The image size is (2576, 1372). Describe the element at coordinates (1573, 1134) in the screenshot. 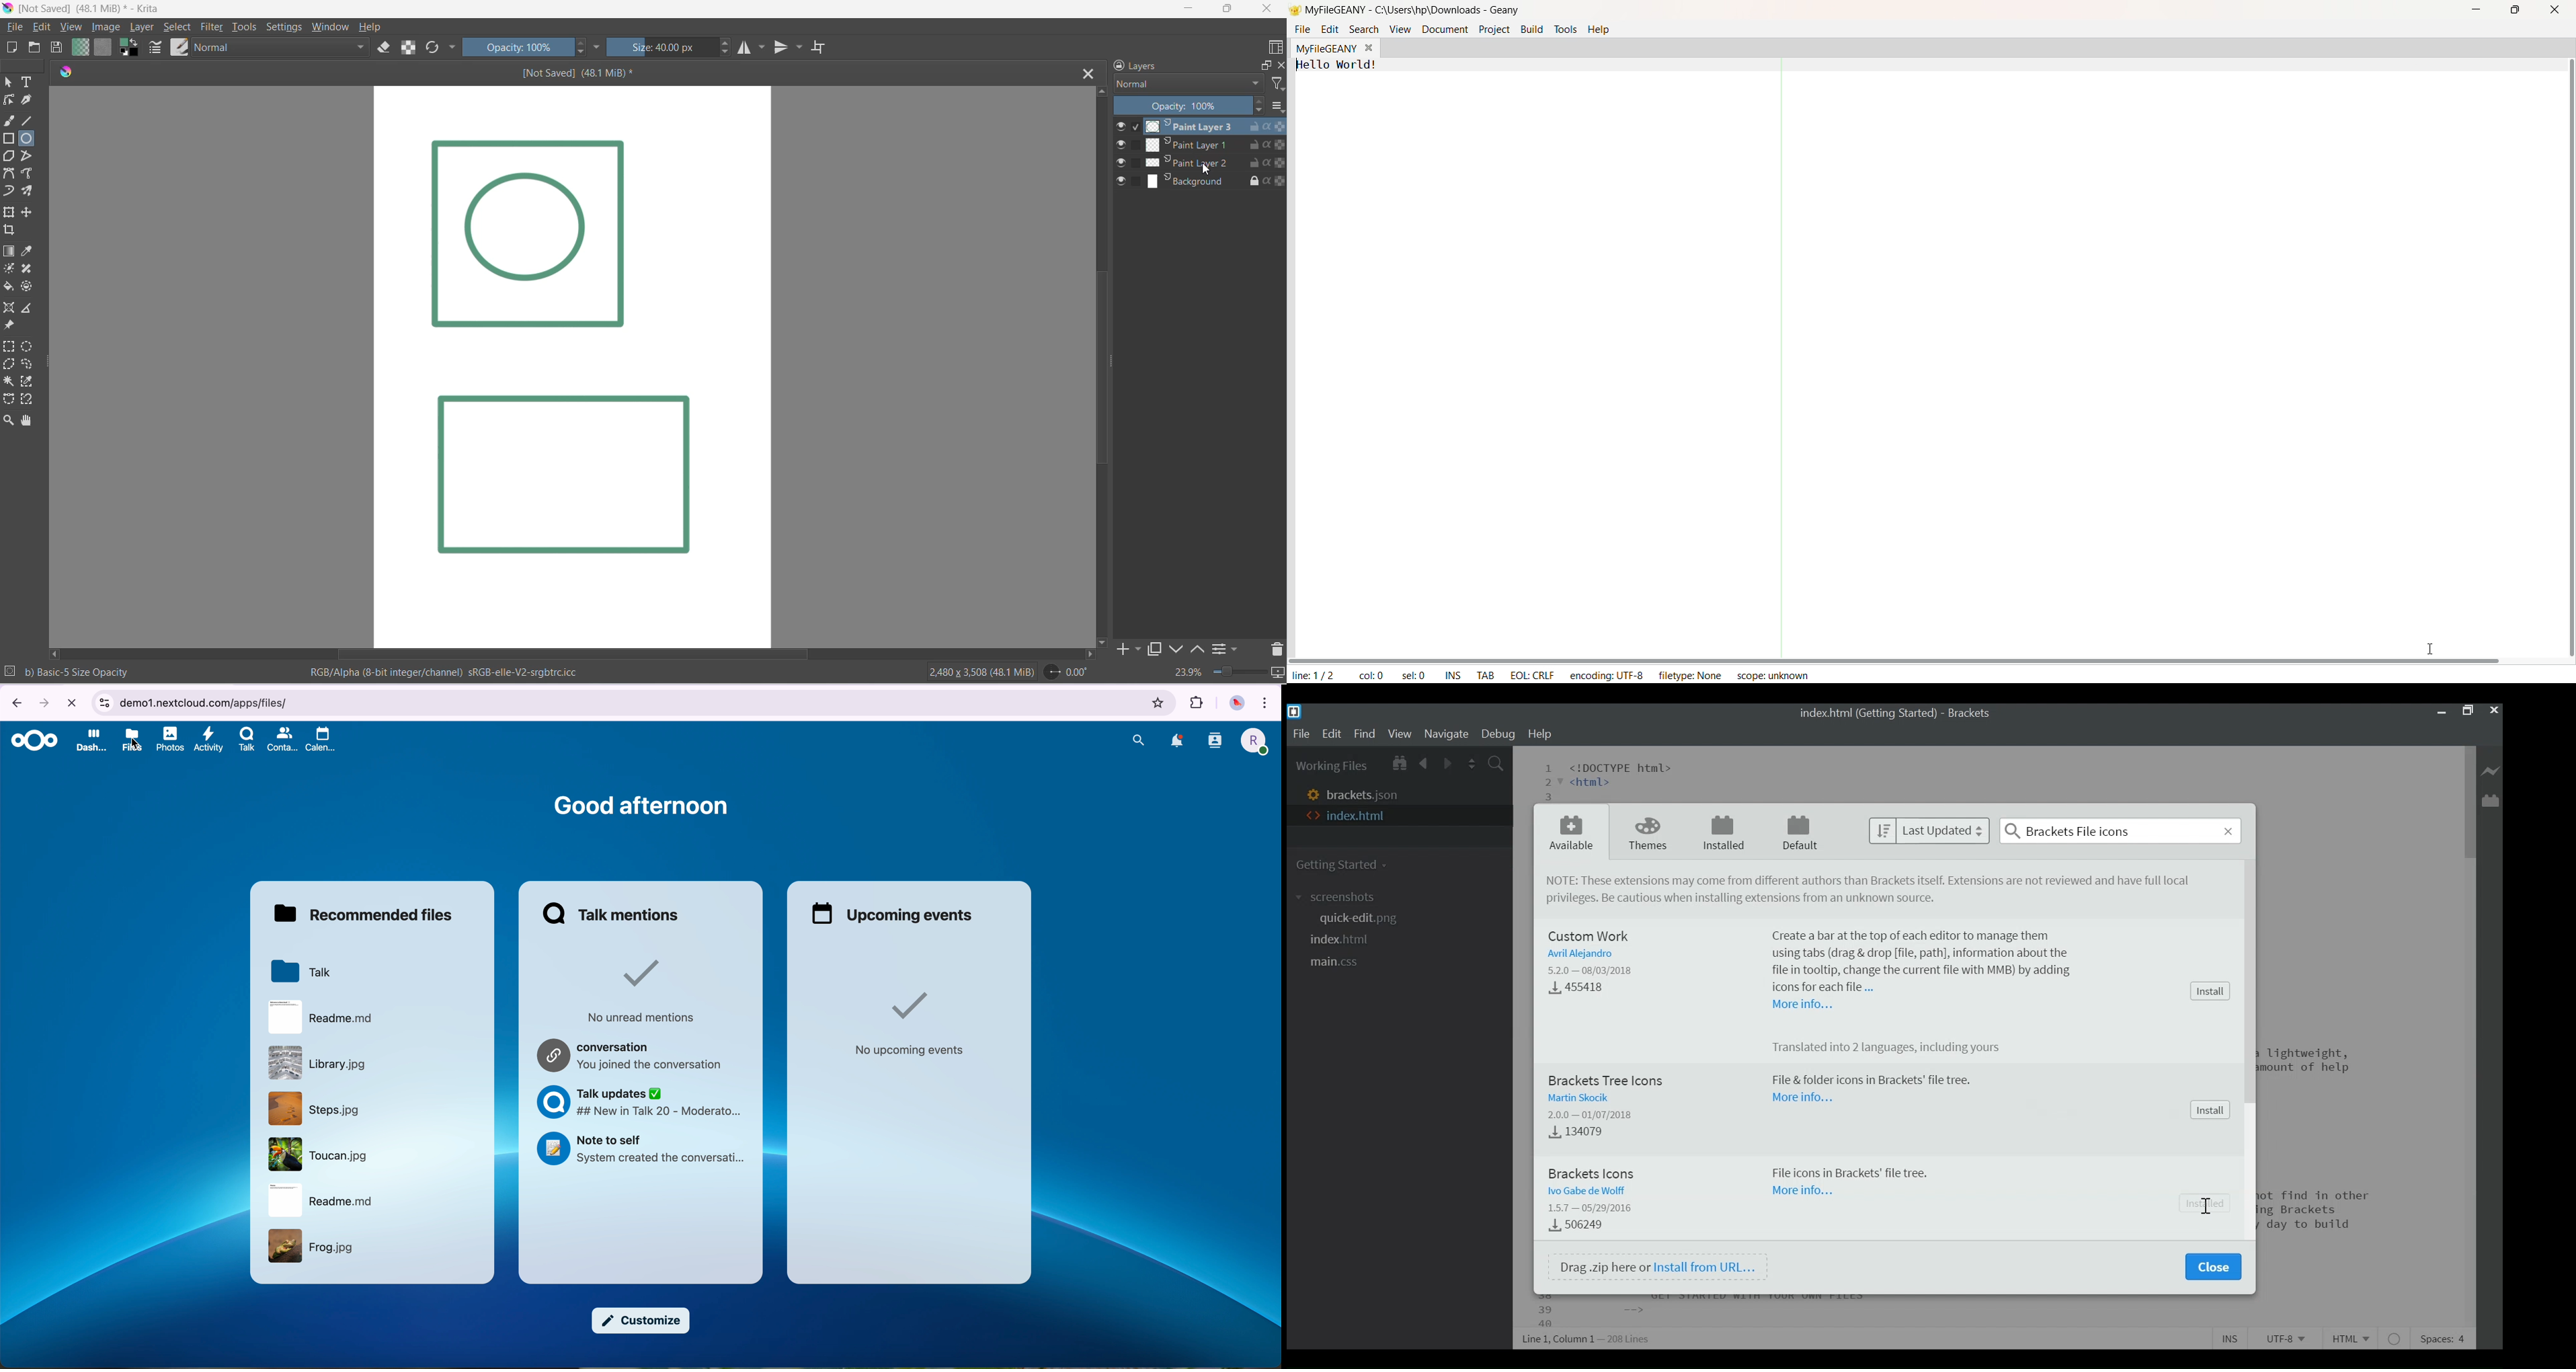

I see `Downloads` at that location.